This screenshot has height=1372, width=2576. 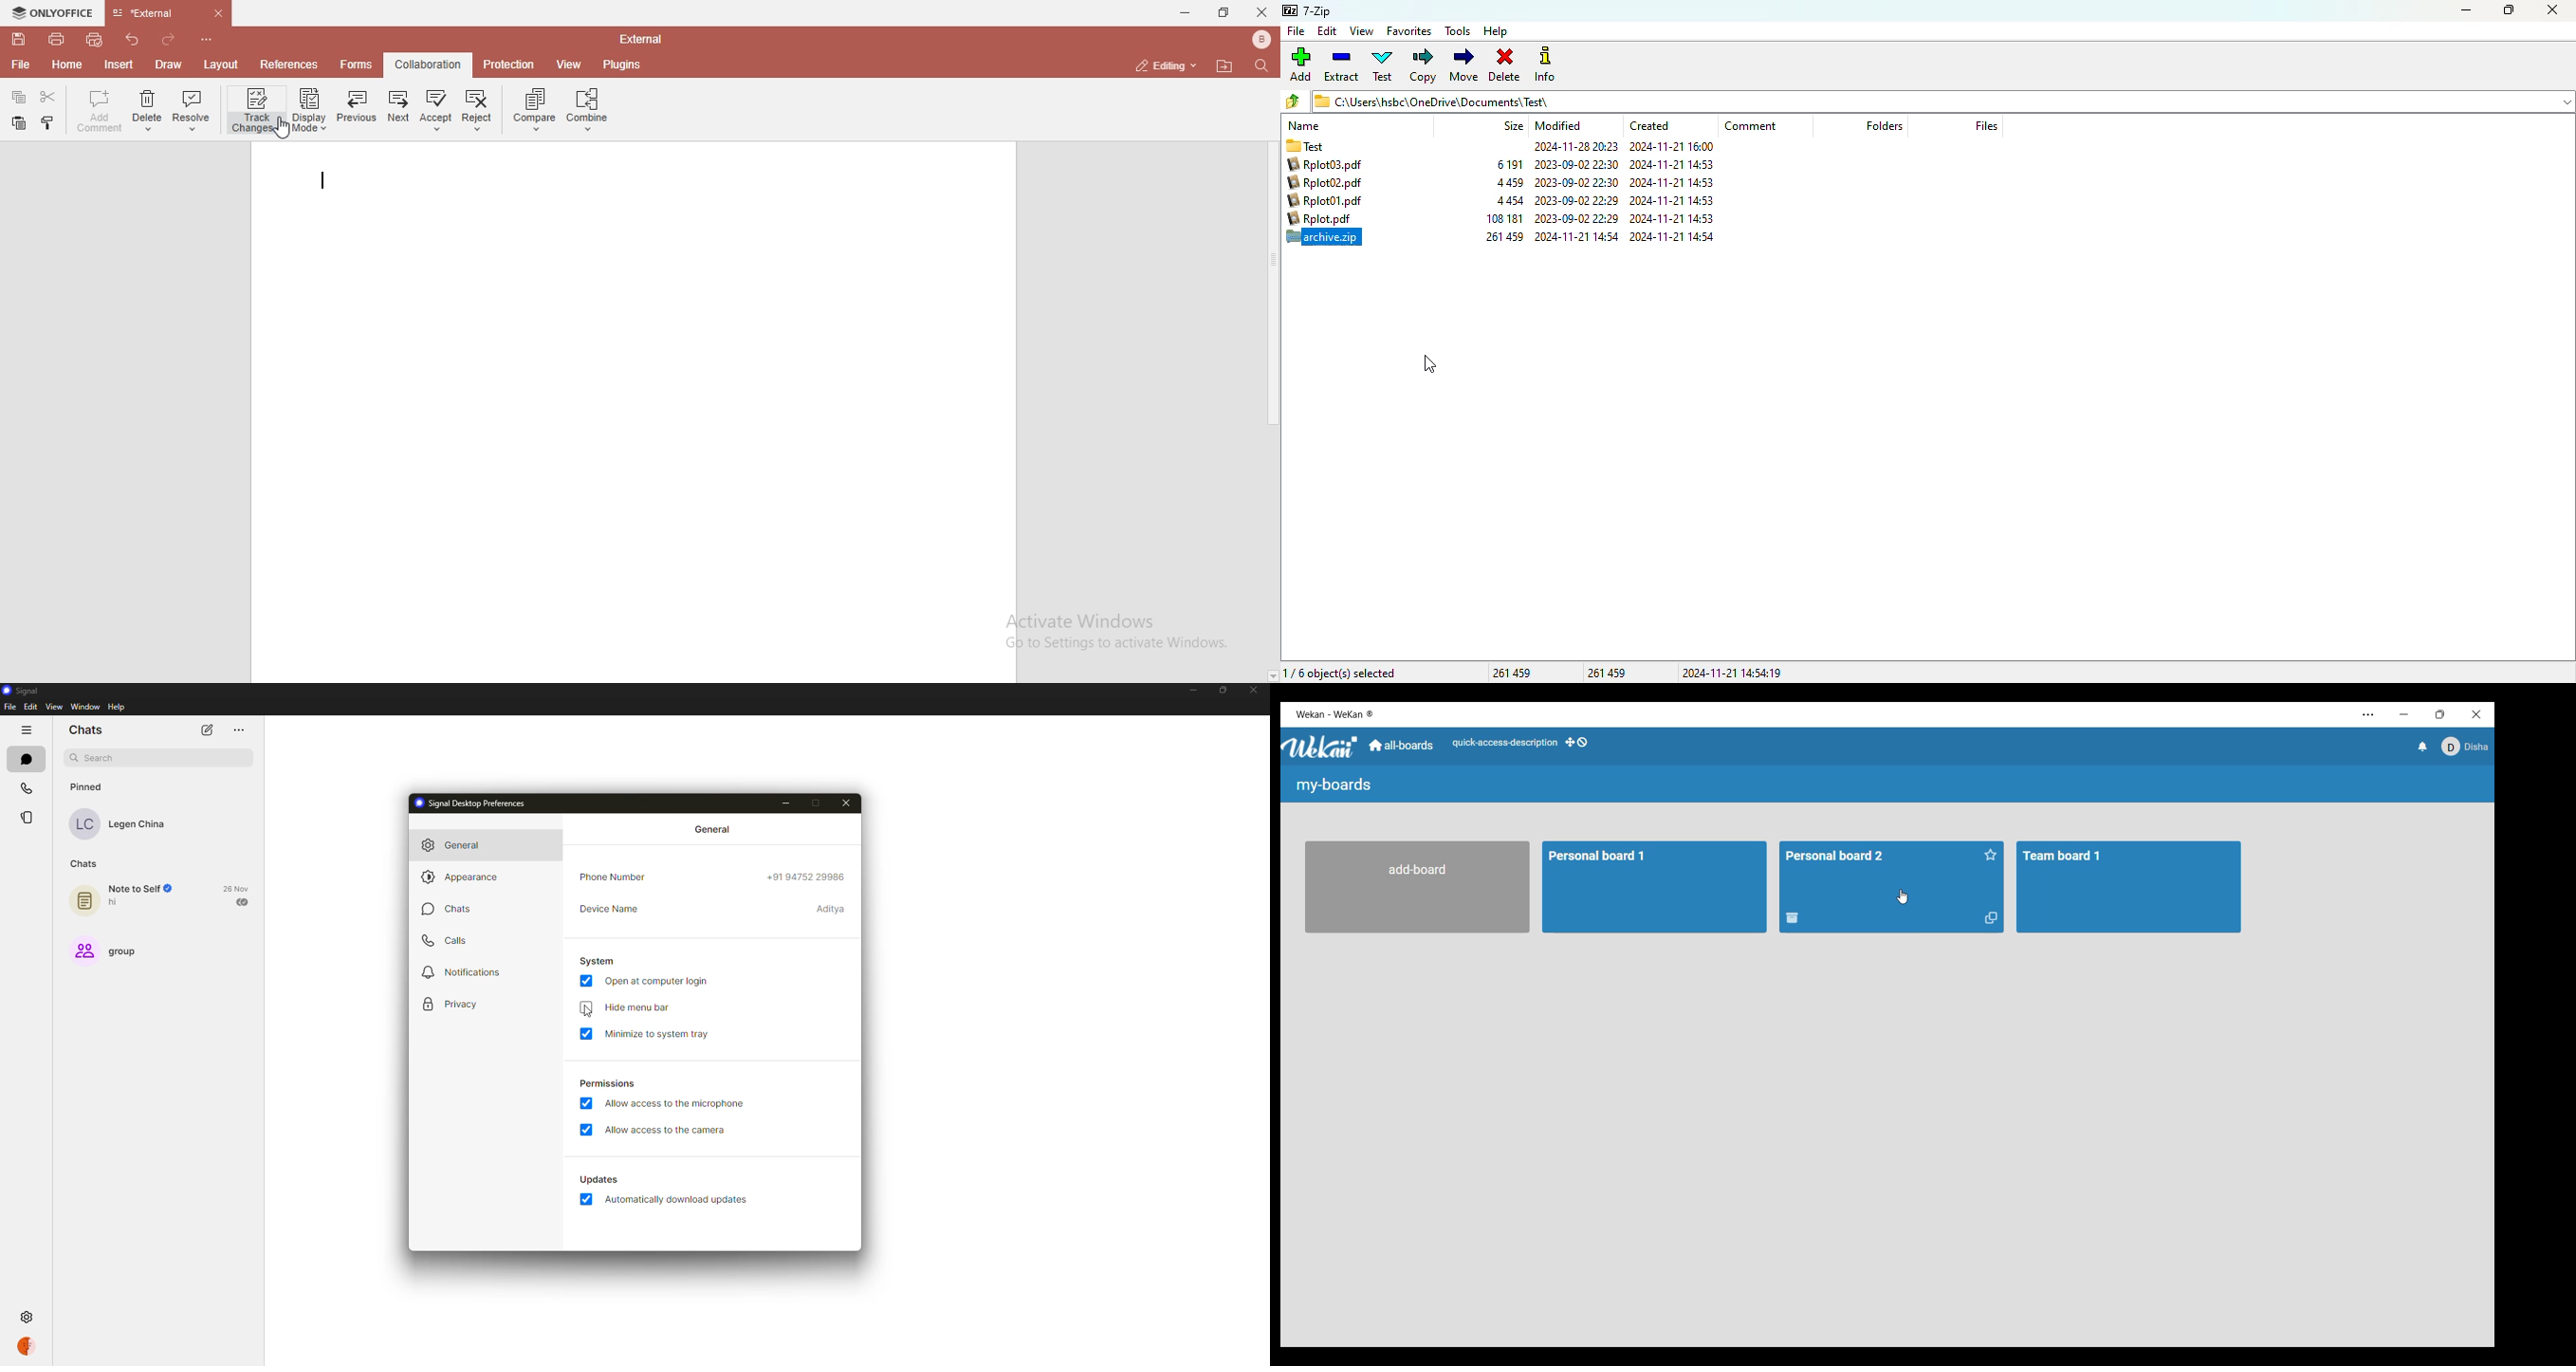 What do you see at coordinates (354, 107) in the screenshot?
I see `previous` at bounding box center [354, 107].